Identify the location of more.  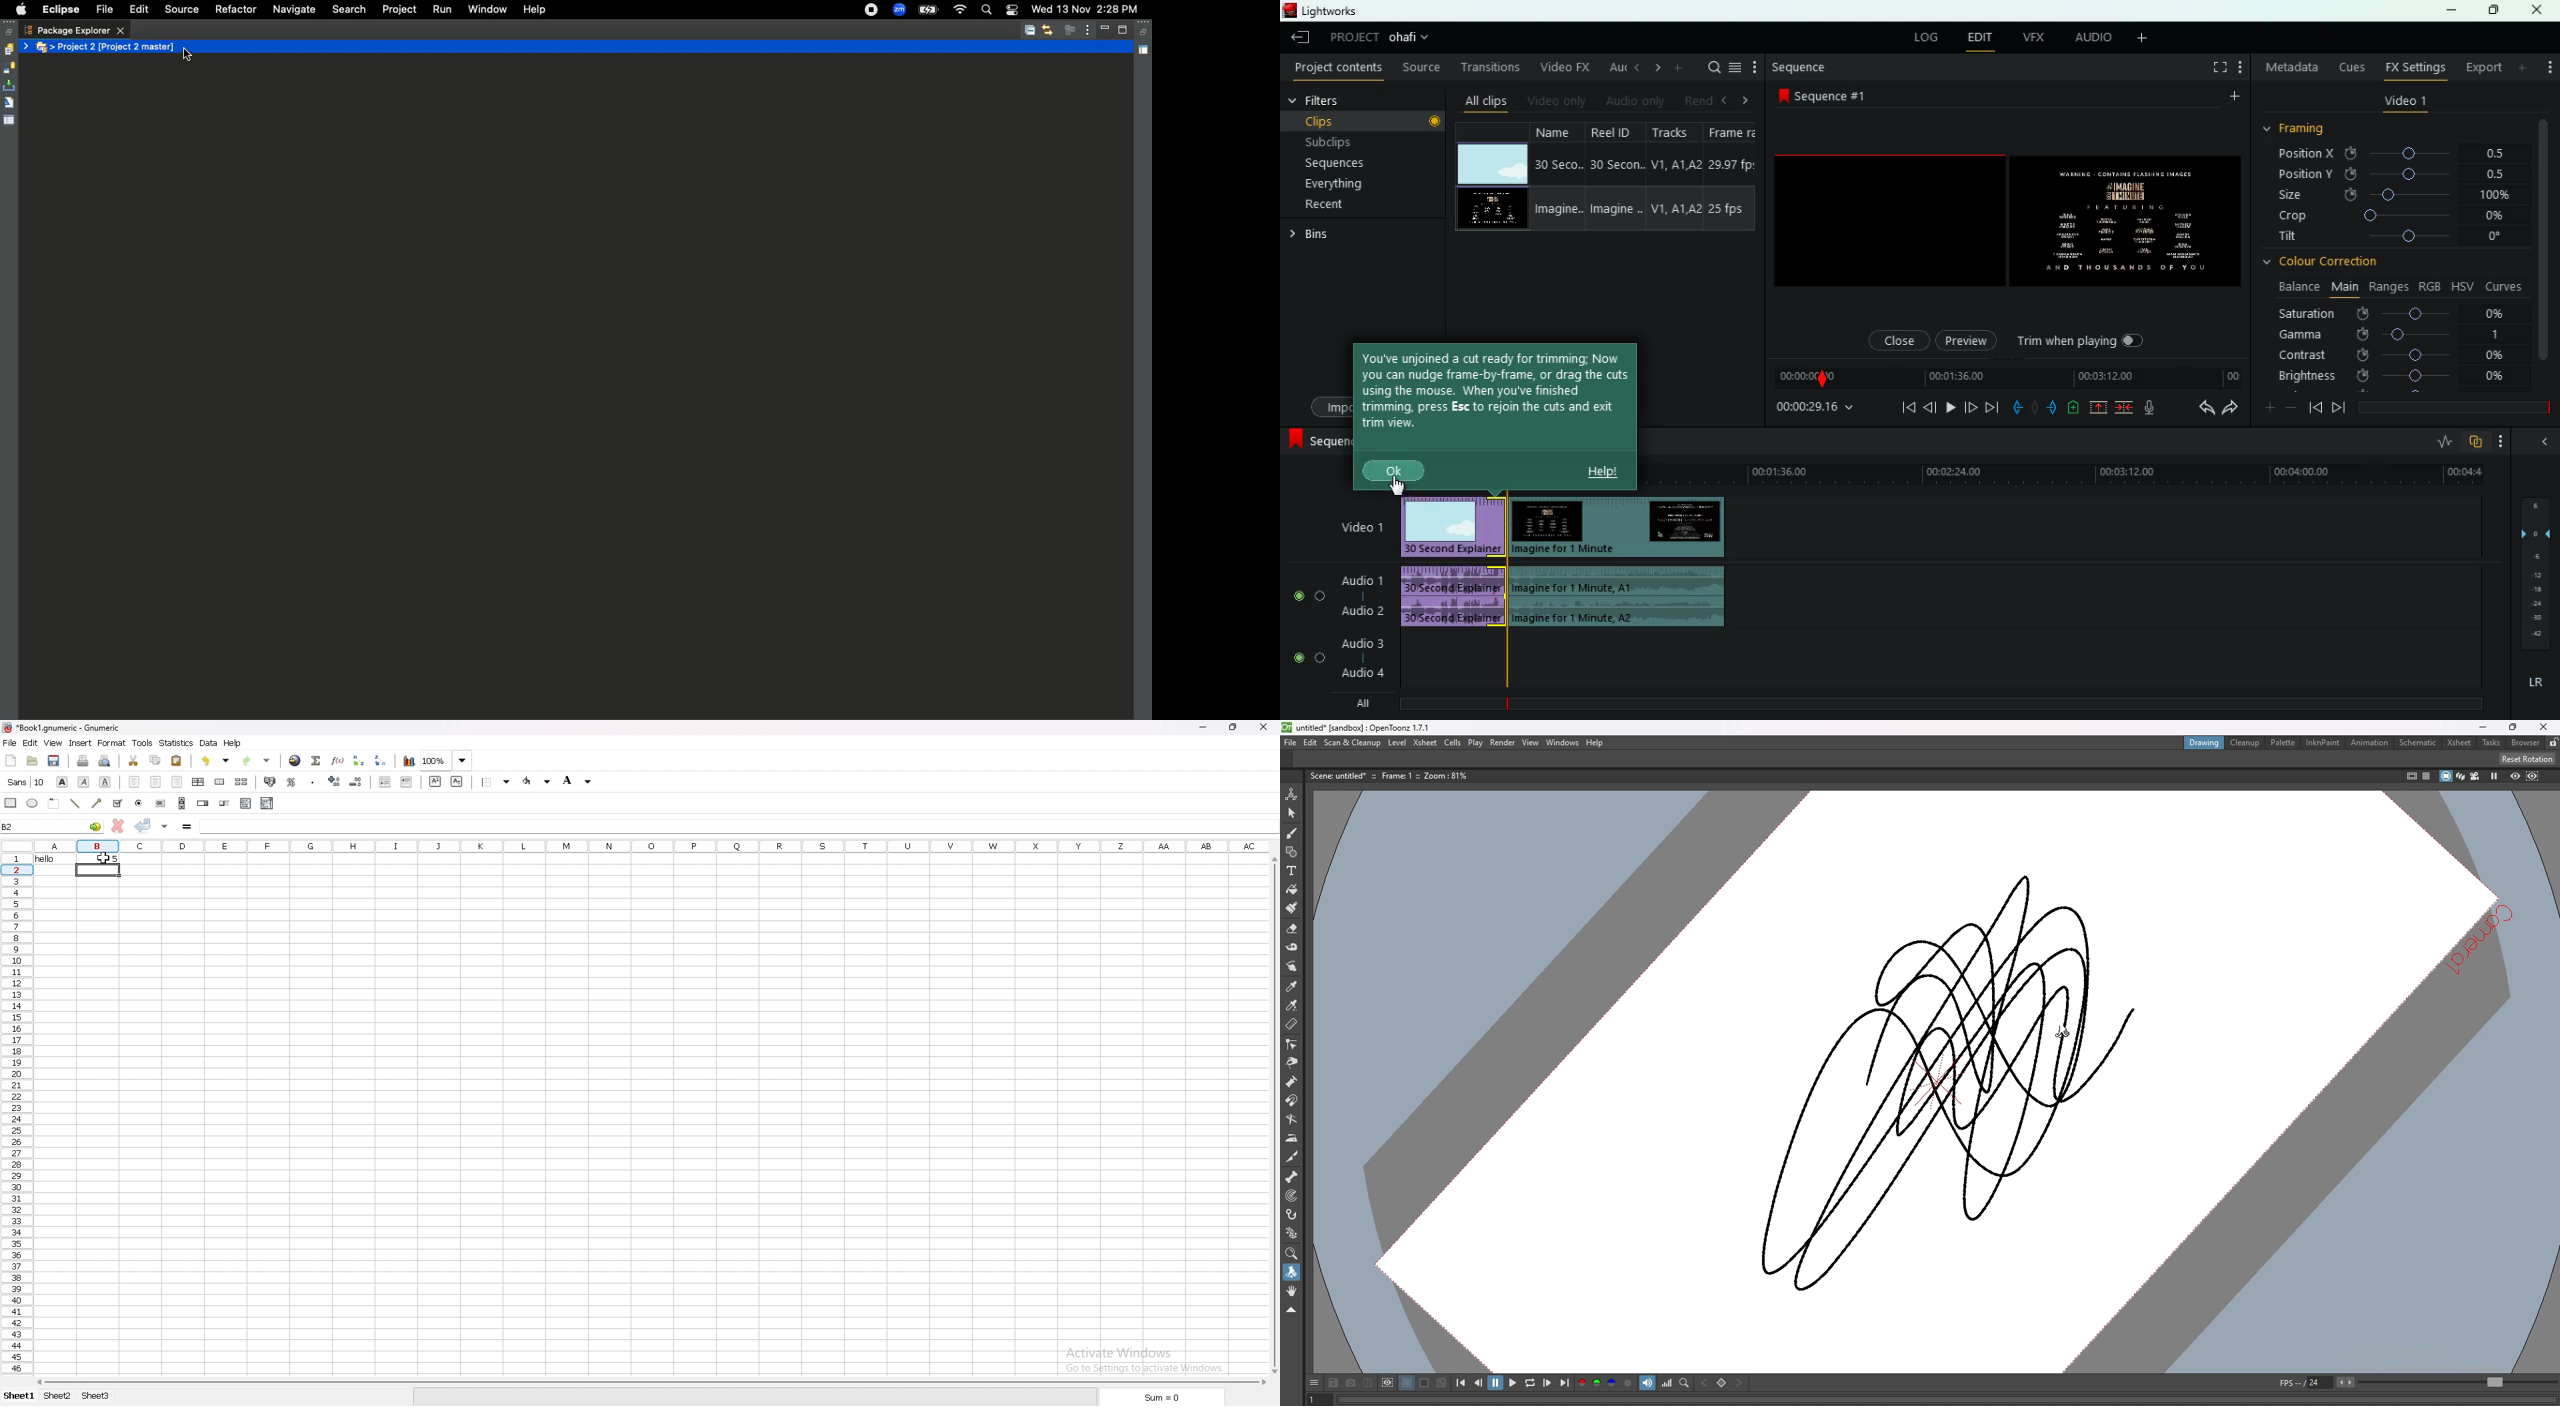
(1680, 67).